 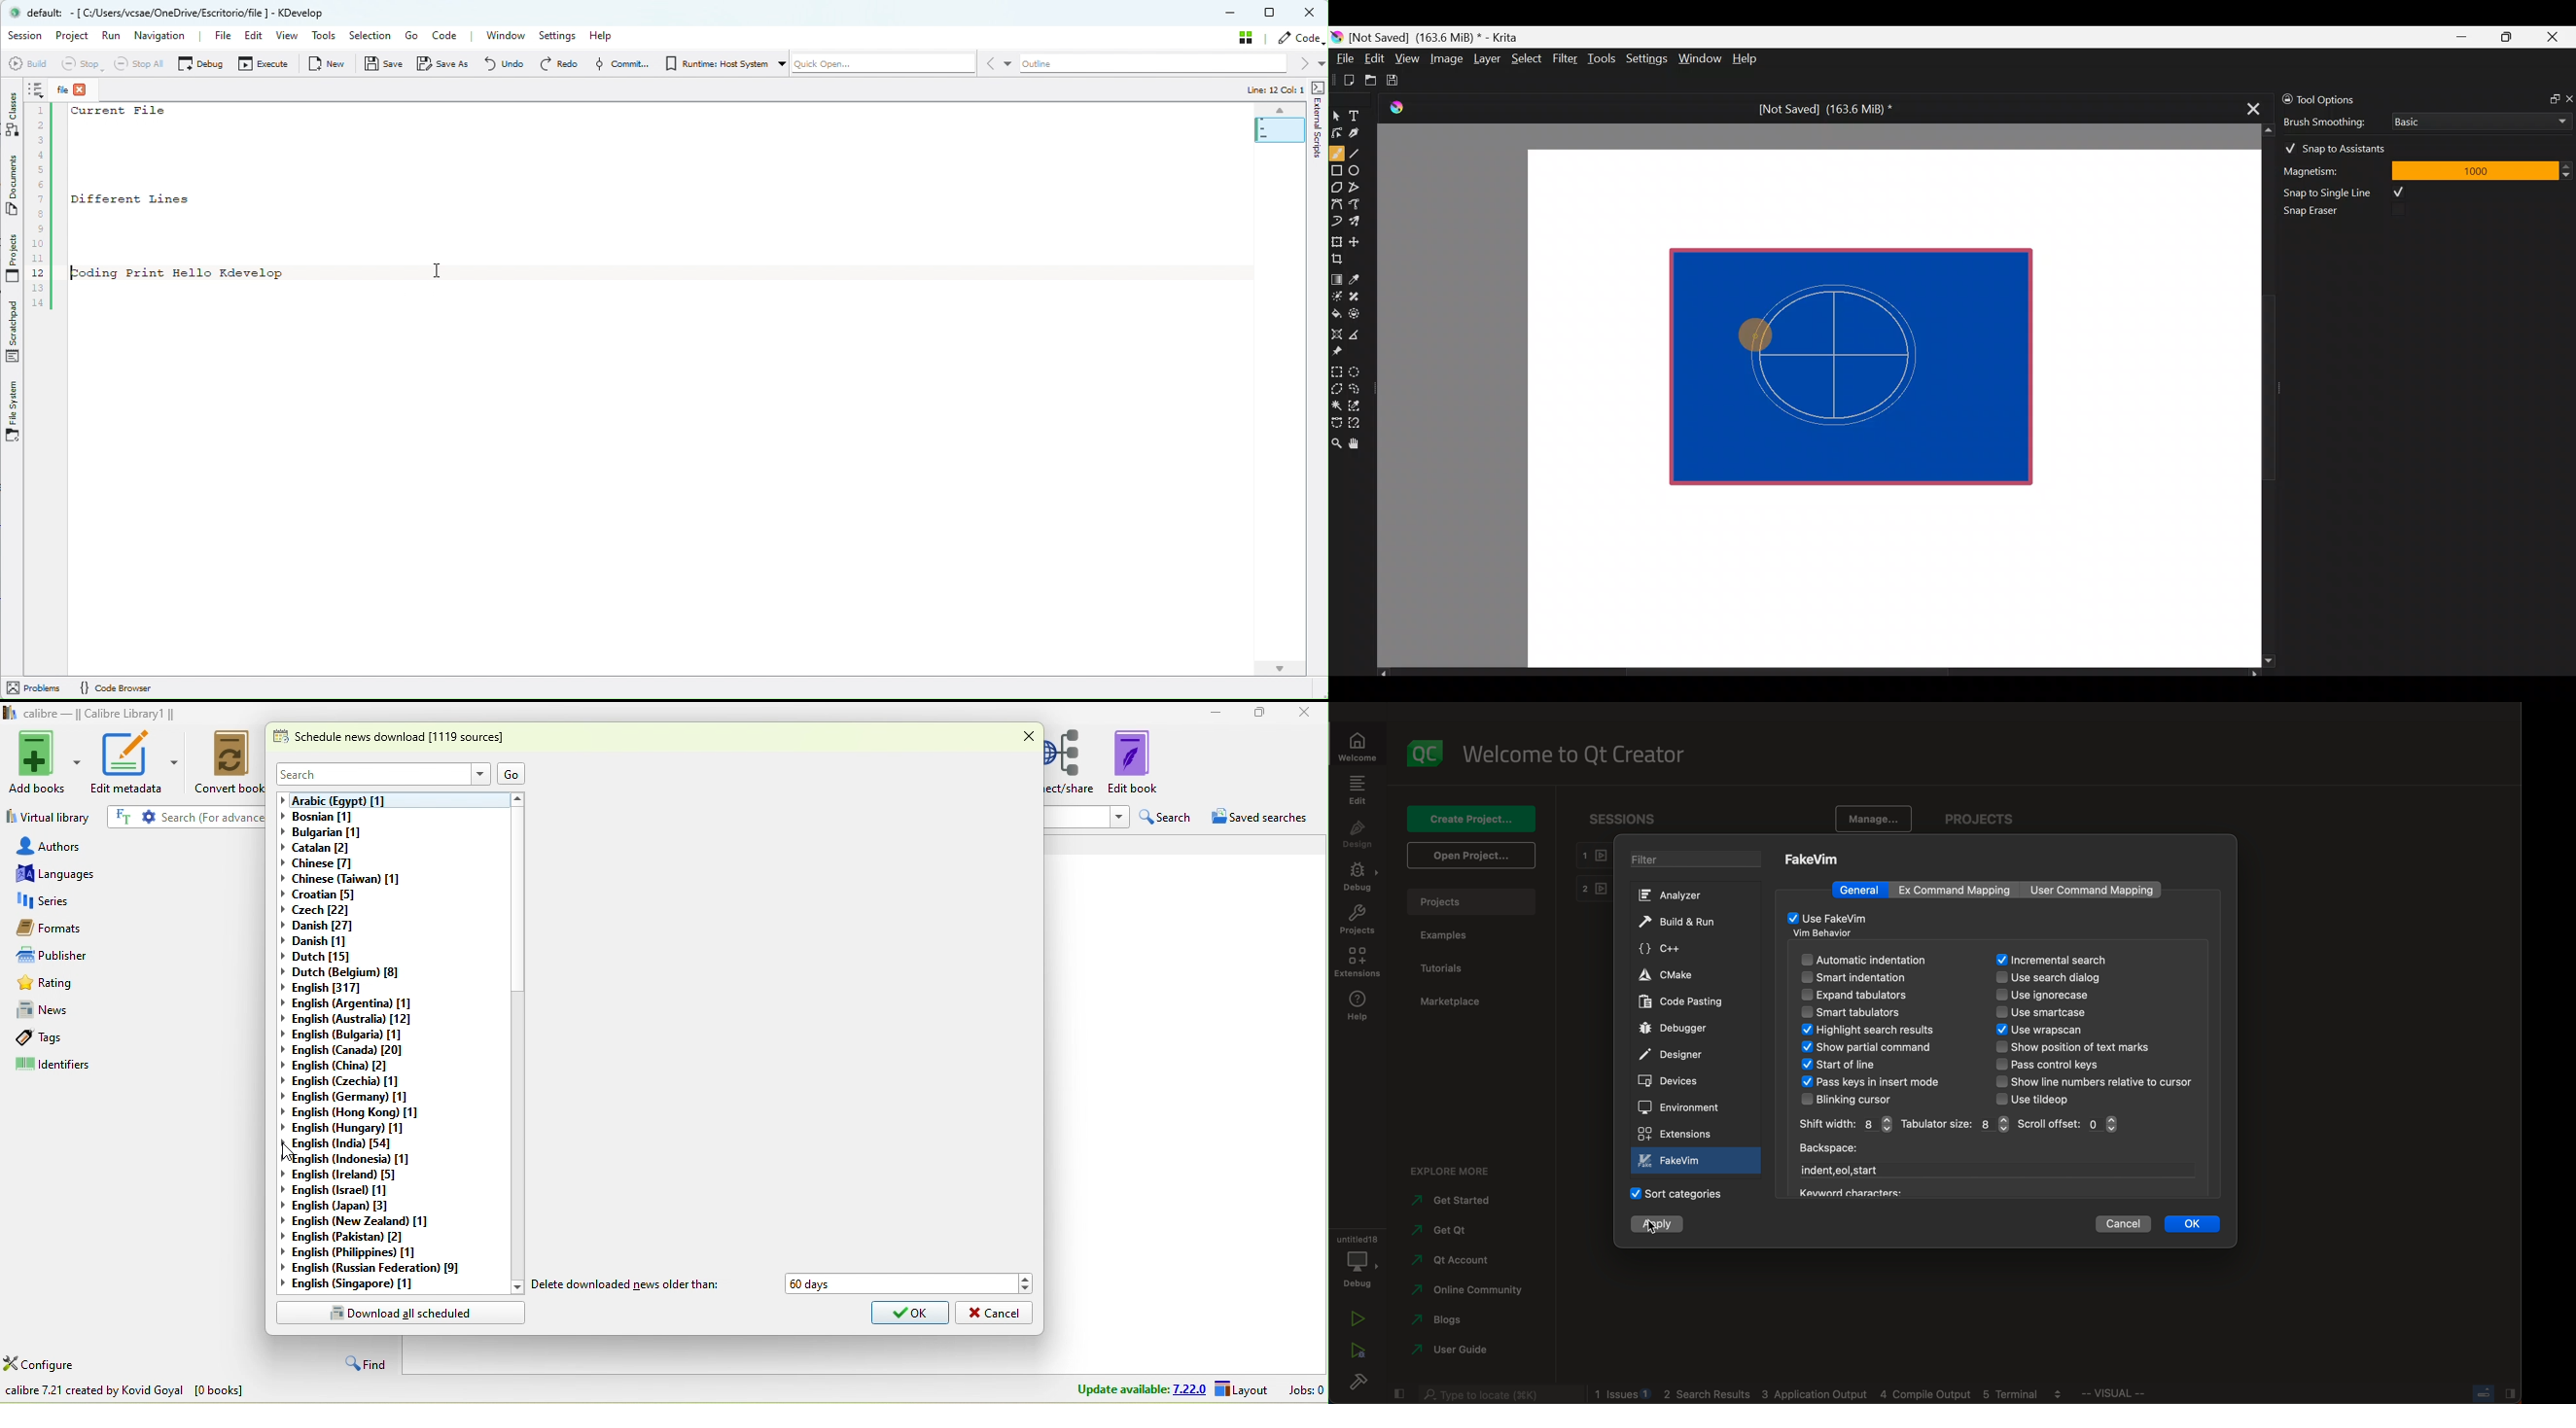 I want to click on search result, so click(x=1885, y=1031).